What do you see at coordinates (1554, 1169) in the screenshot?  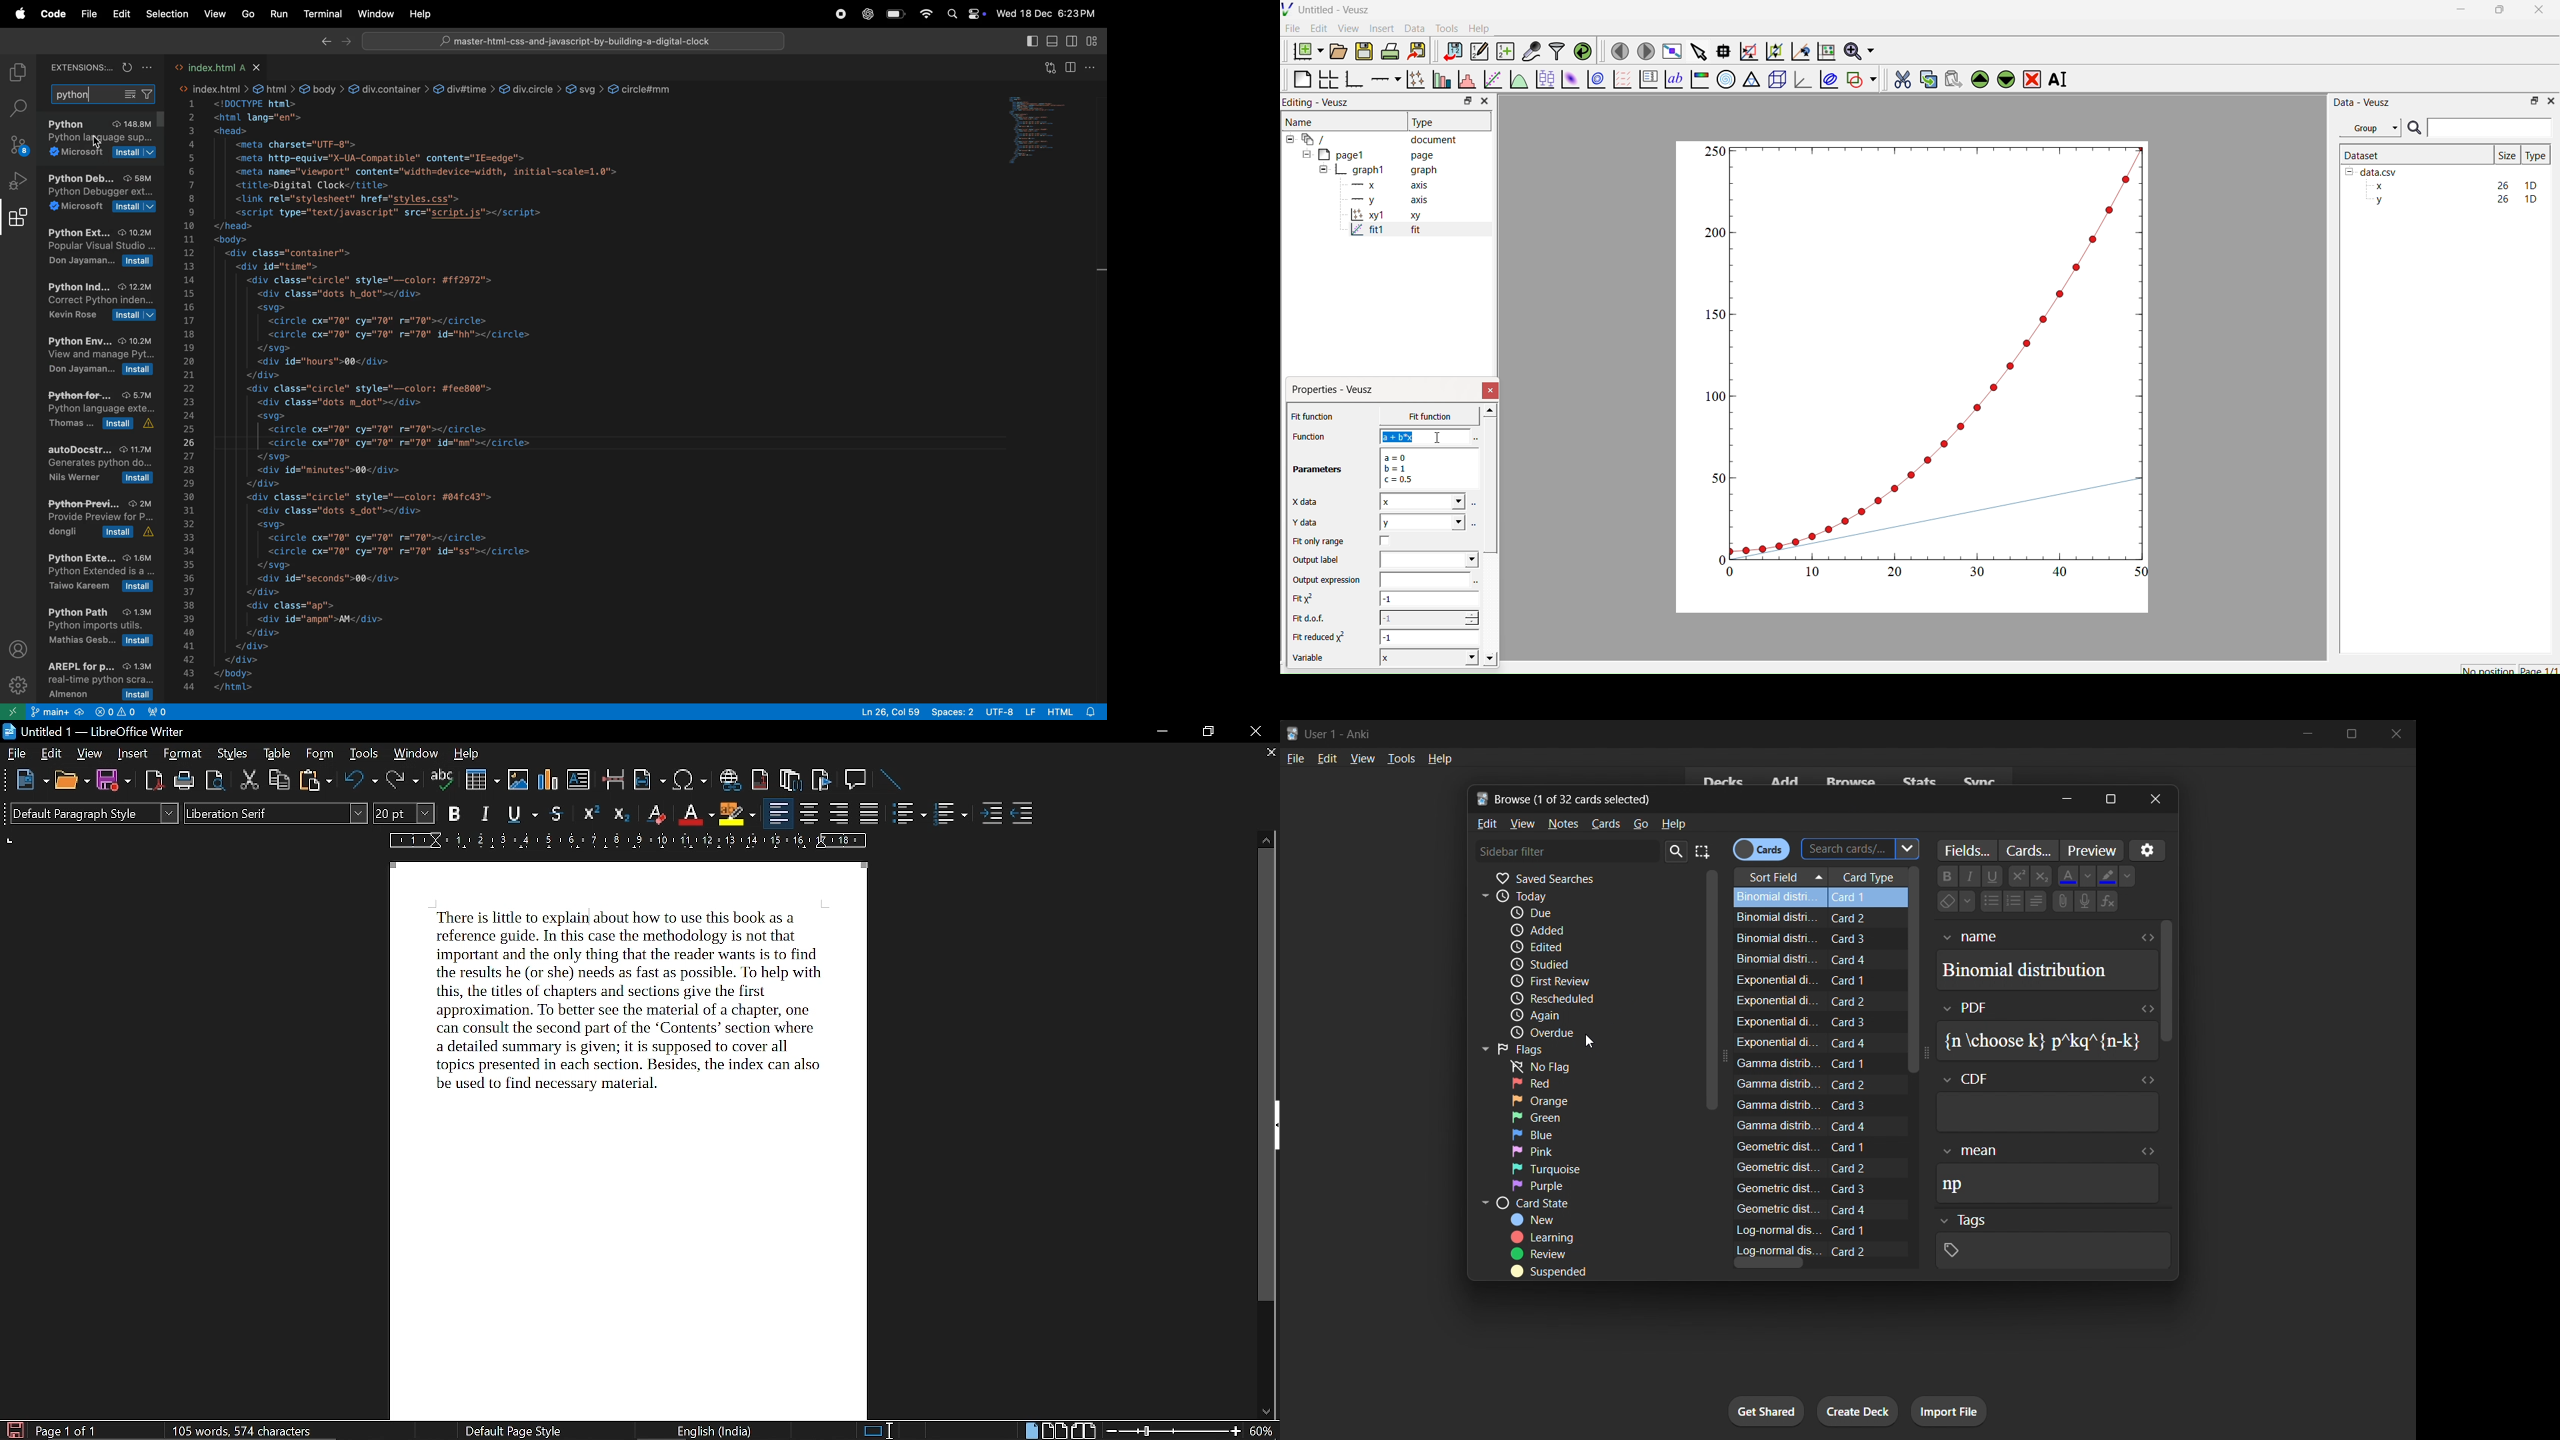 I see `turquoise ` at bounding box center [1554, 1169].